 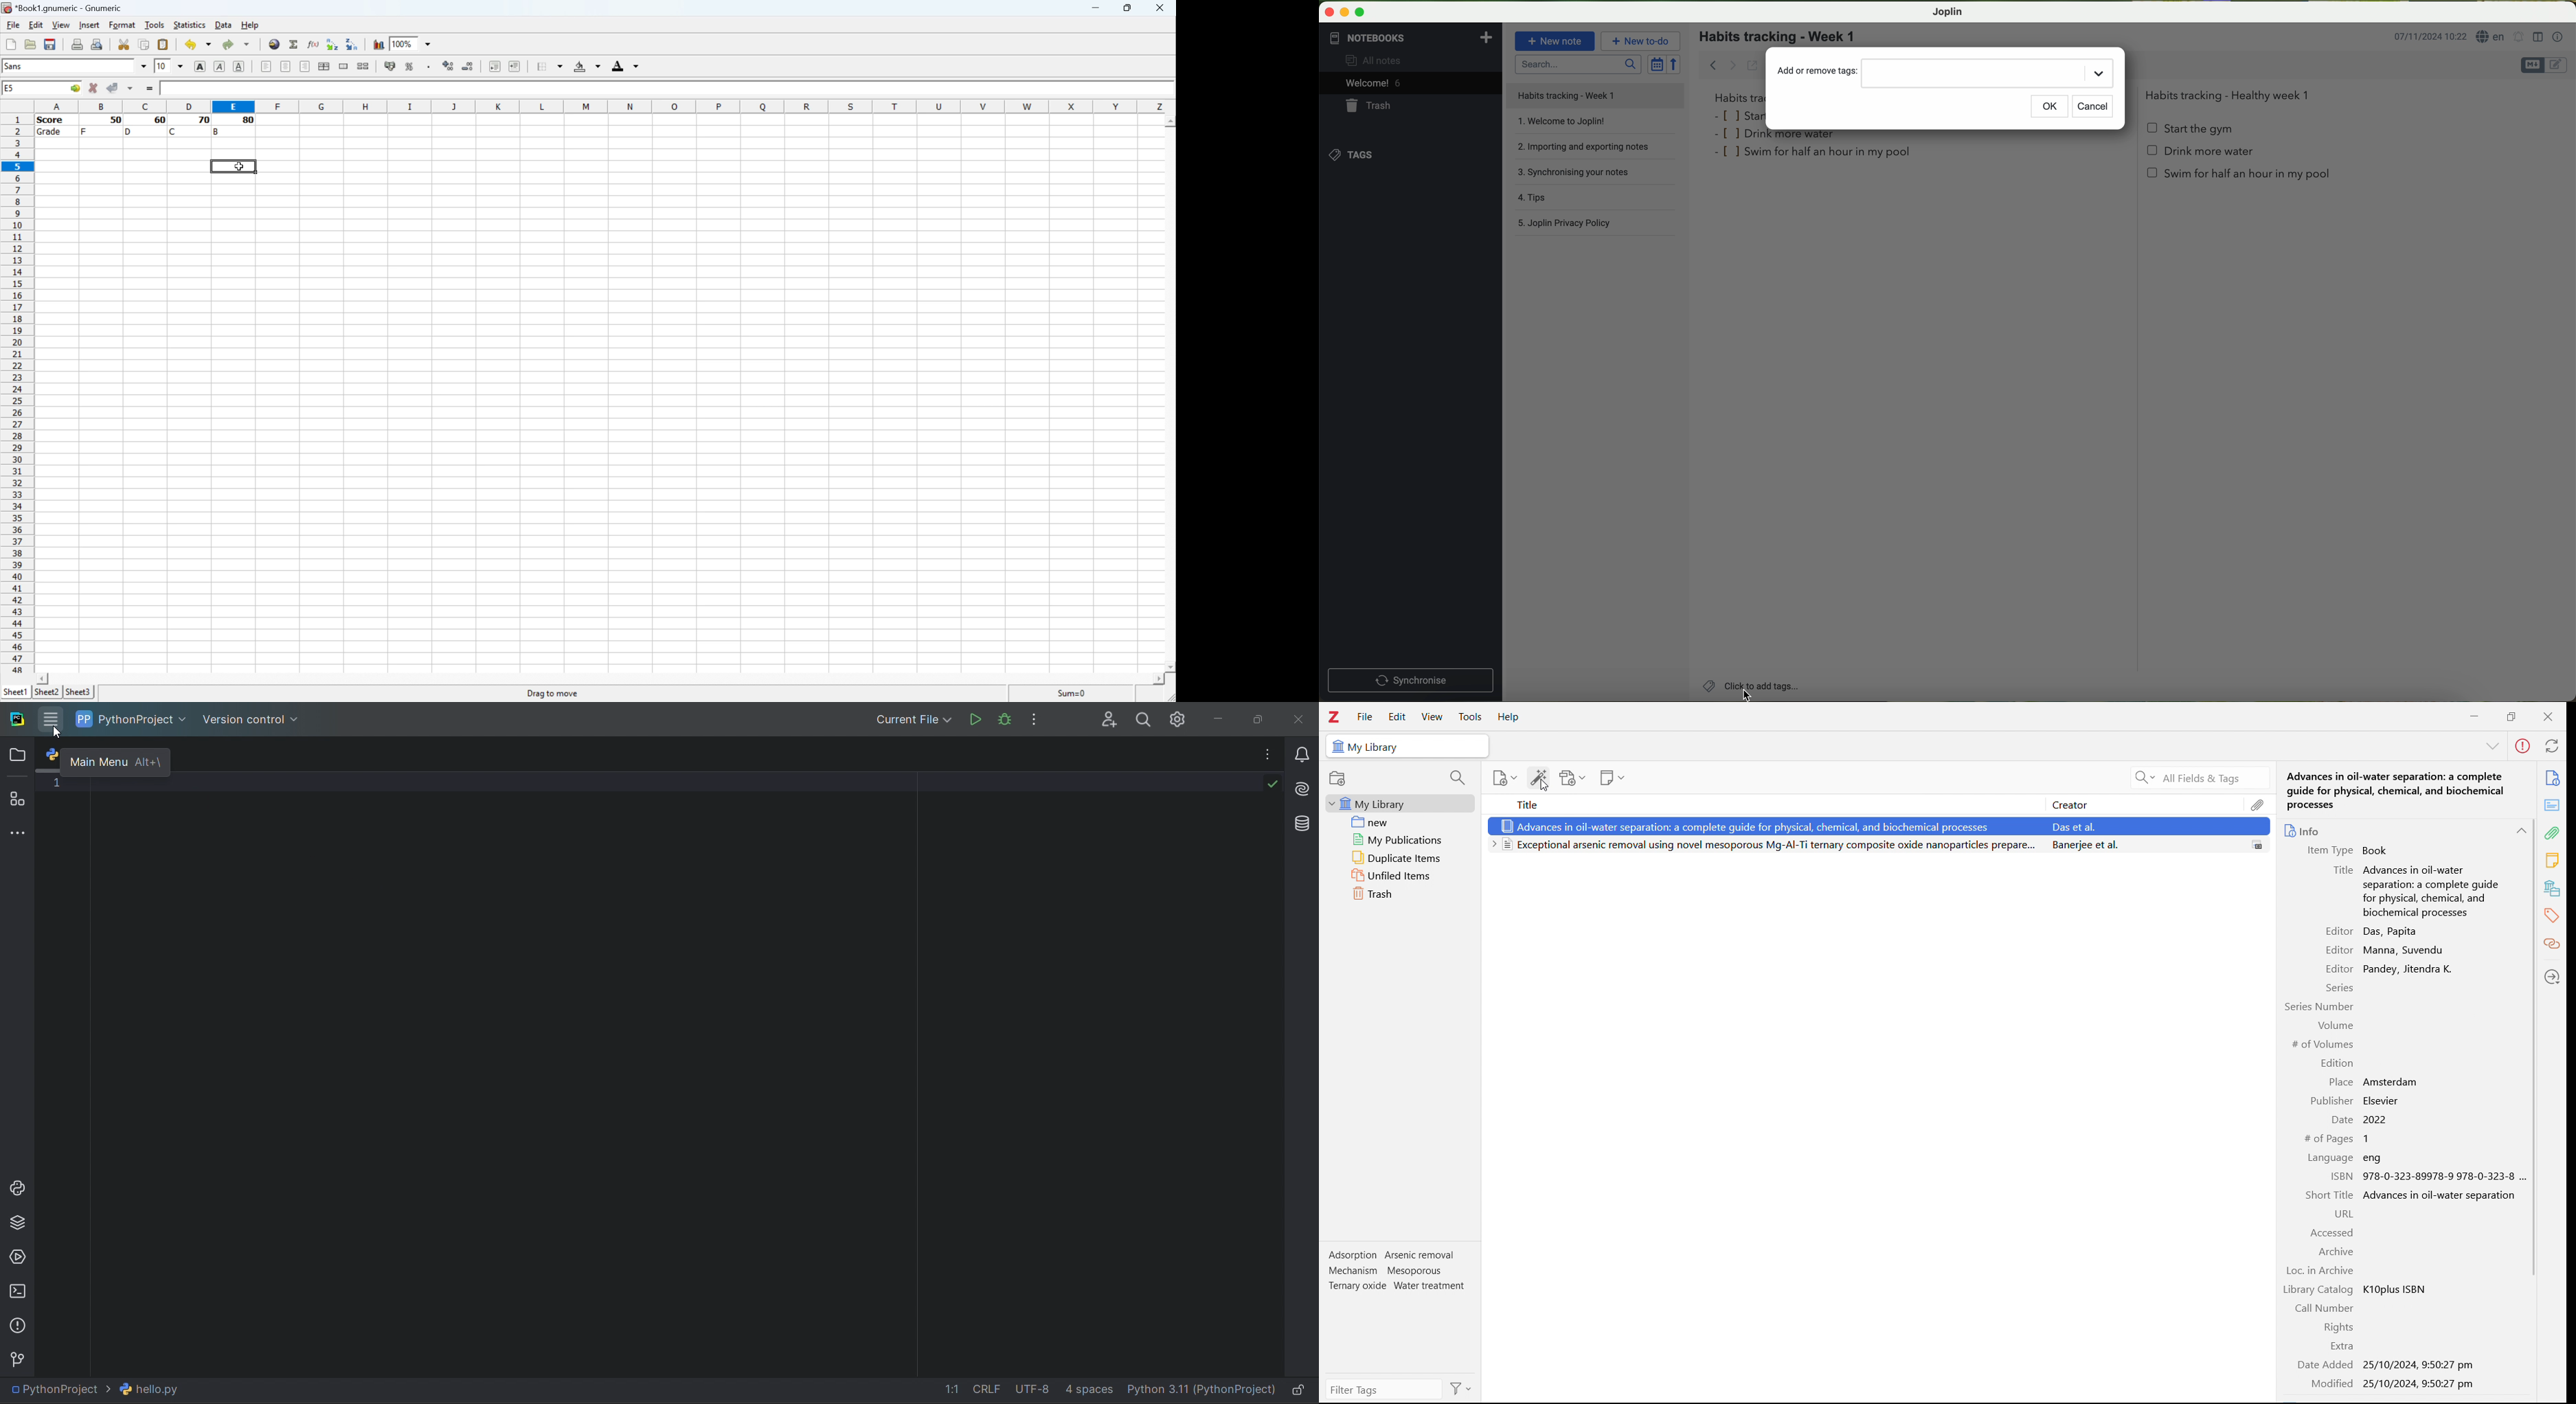 What do you see at coordinates (1169, 665) in the screenshot?
I see `Scroll Down` at bounding box center [1169, 665].